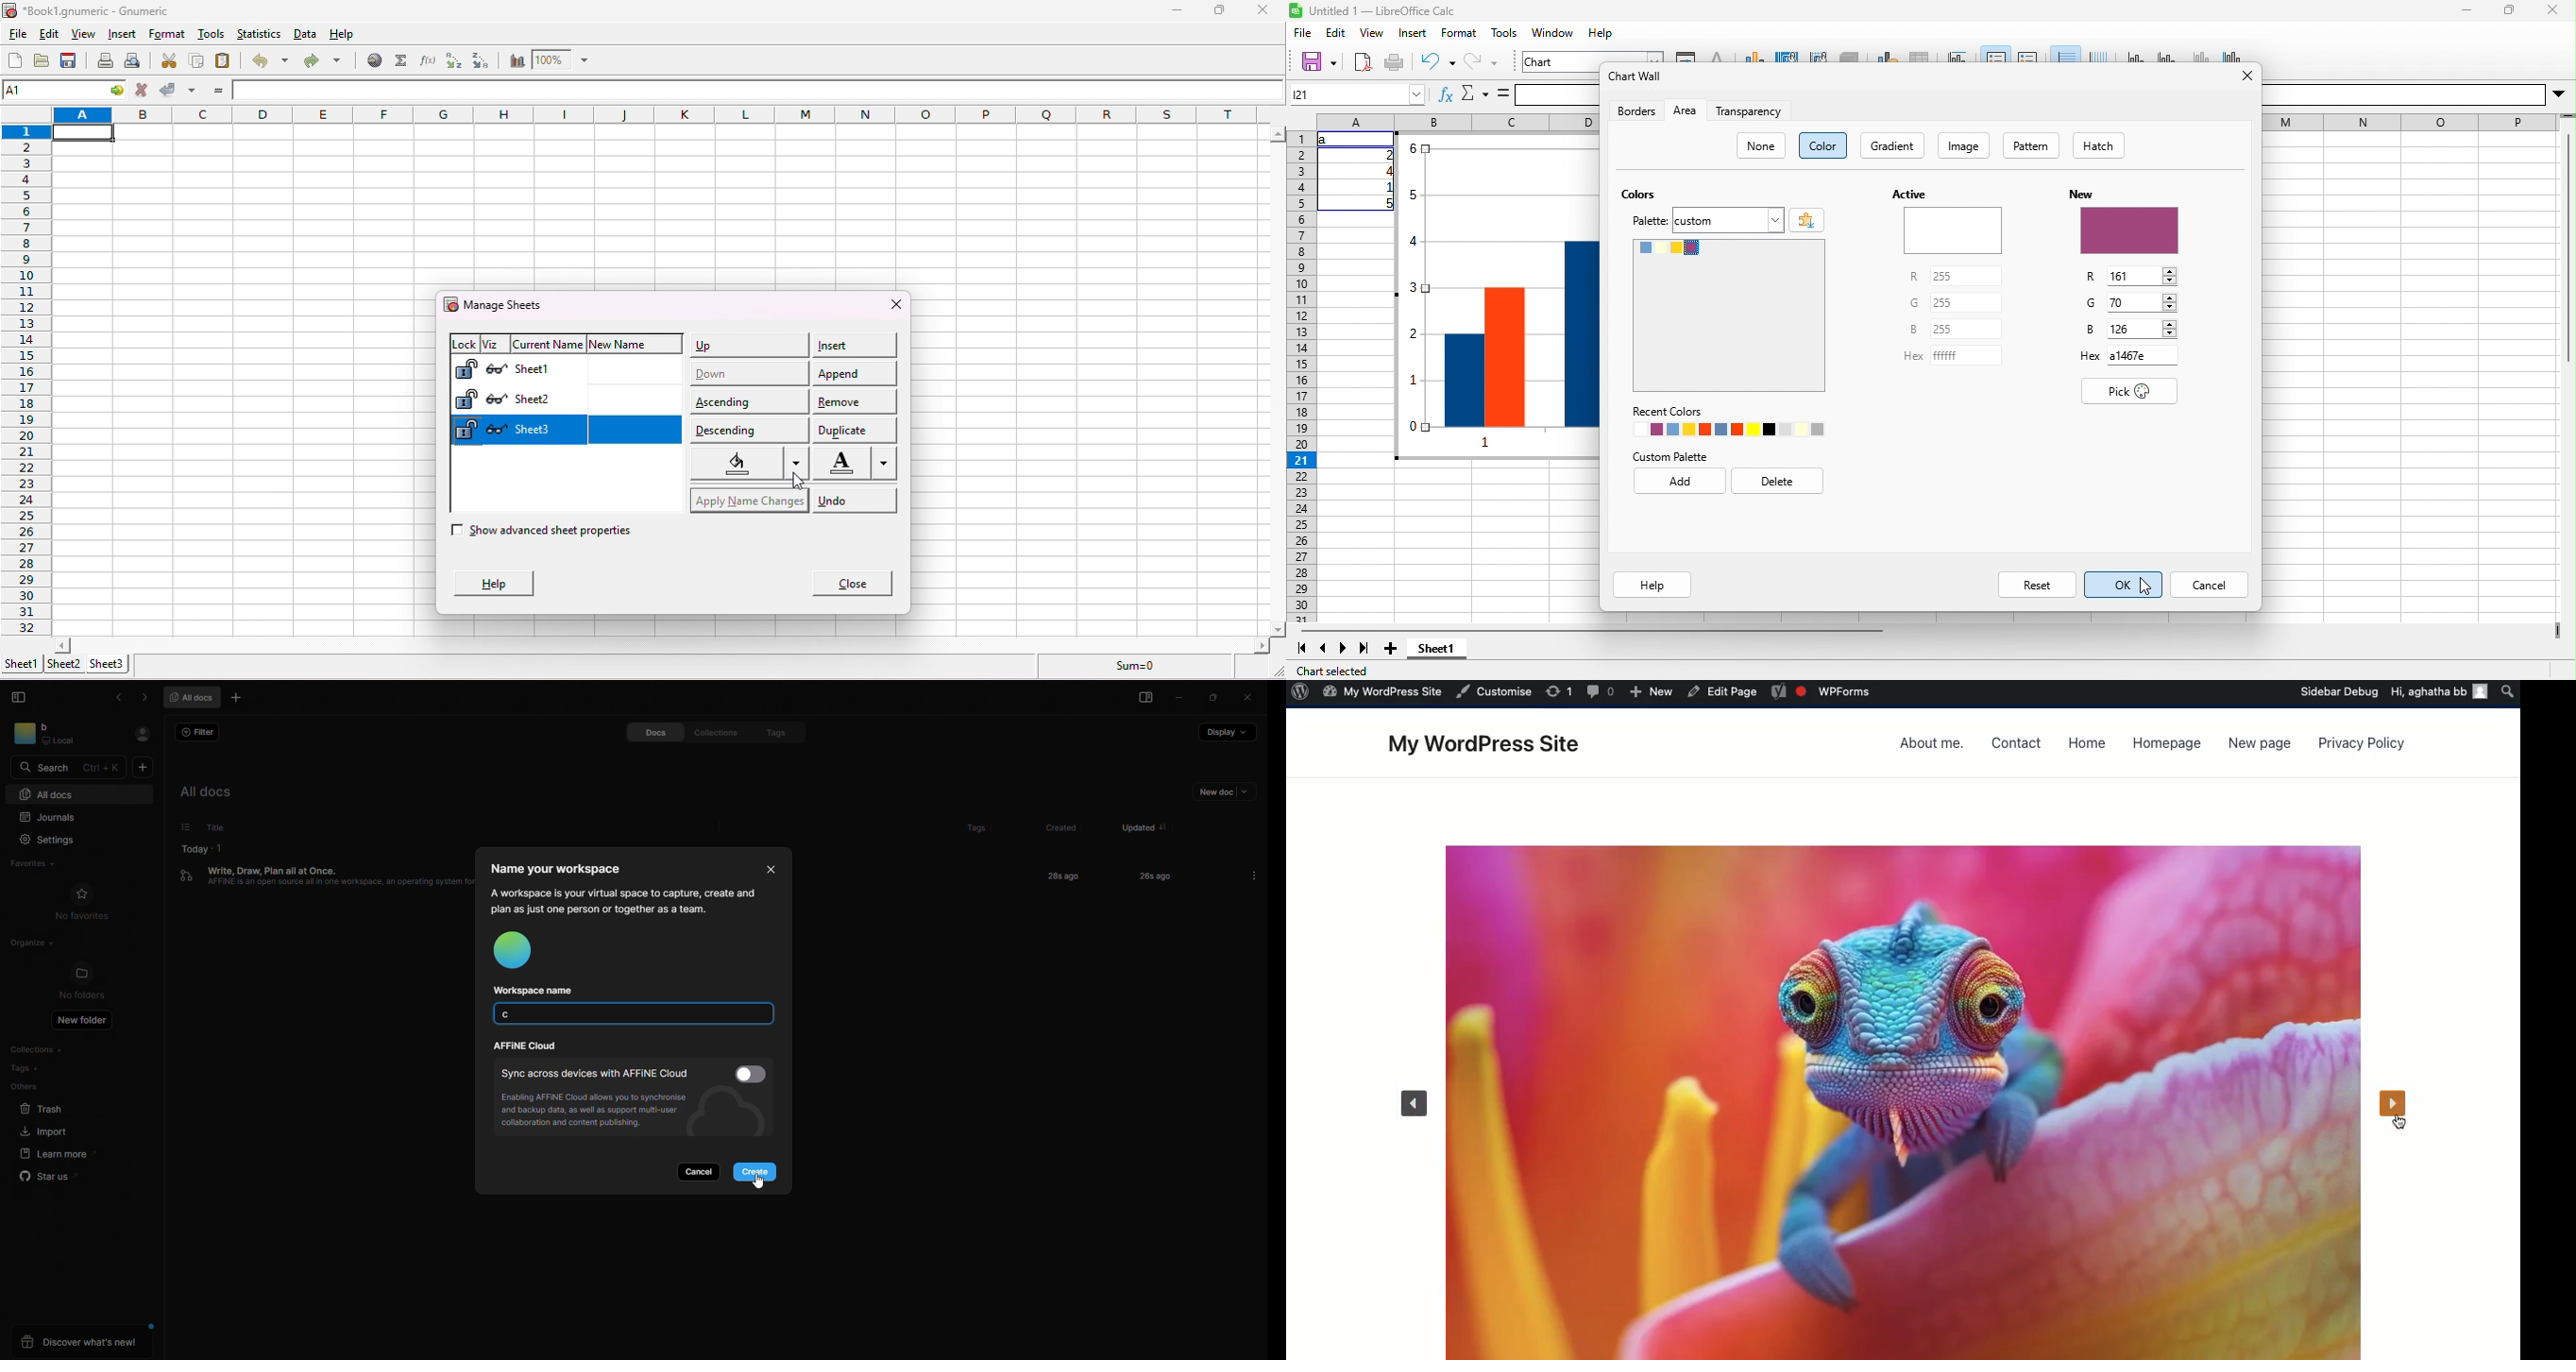 This screenshot has width=2576, height=1372. Describe the element at coordinates (2091, 329) in the screenshot. I see `B` at that location.